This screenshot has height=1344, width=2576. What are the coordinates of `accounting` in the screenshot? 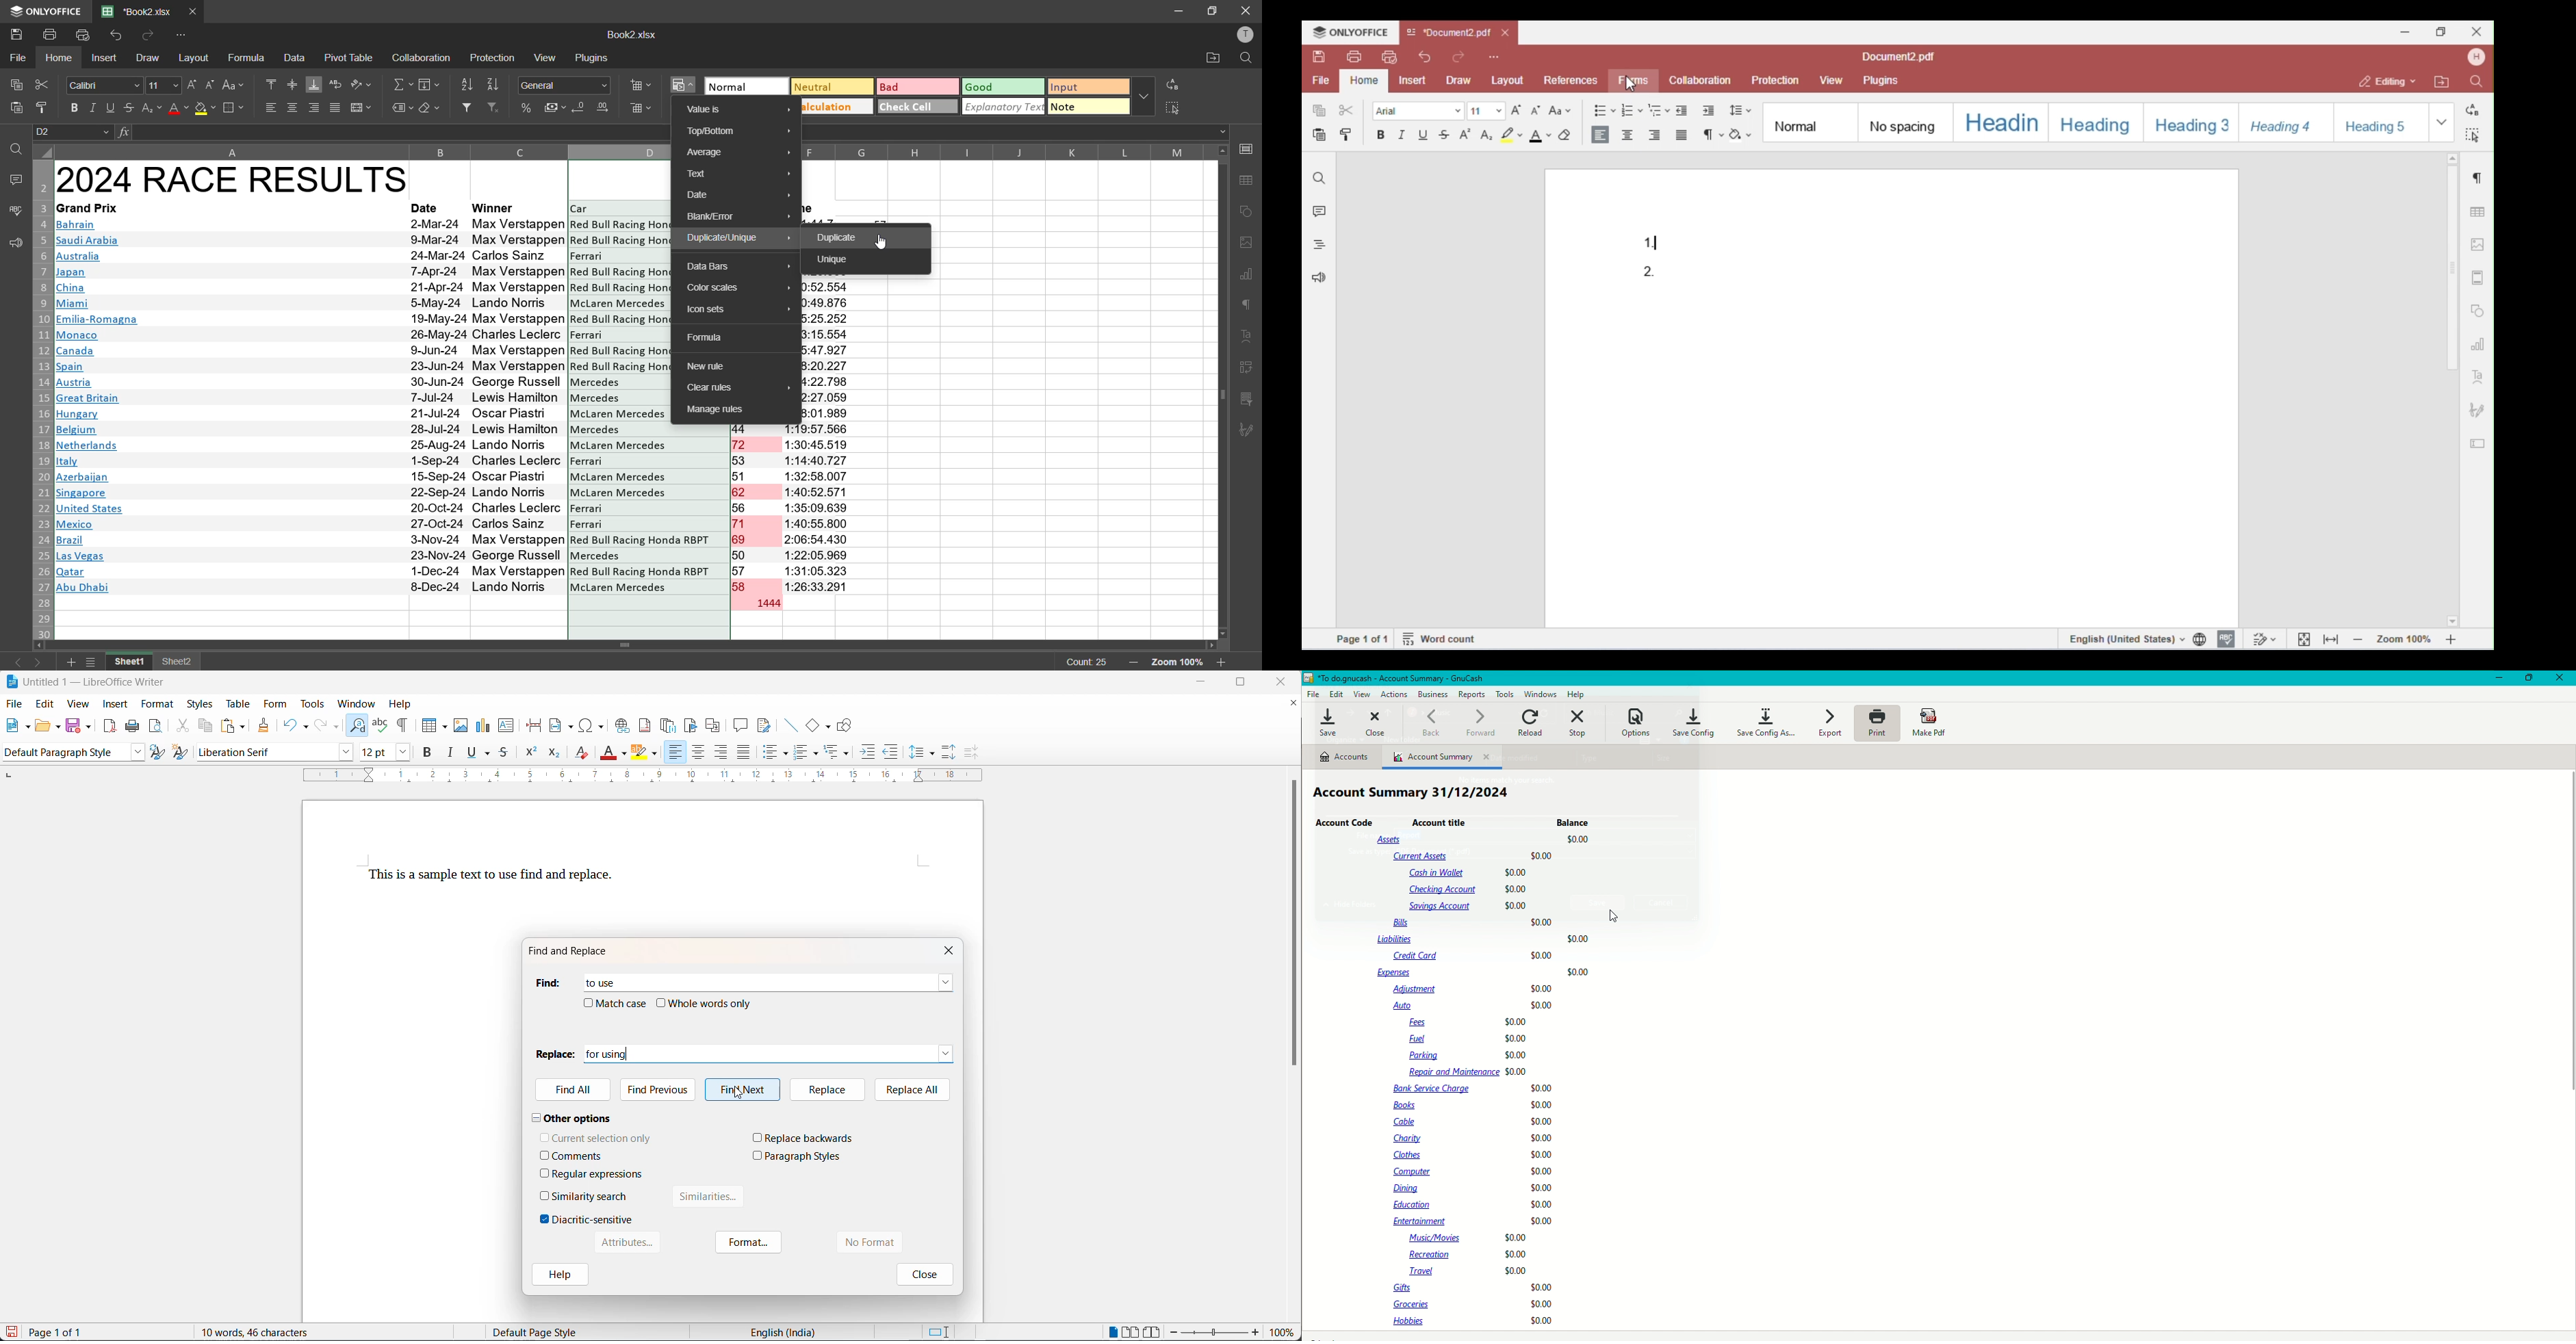 It's located at (556, 105).